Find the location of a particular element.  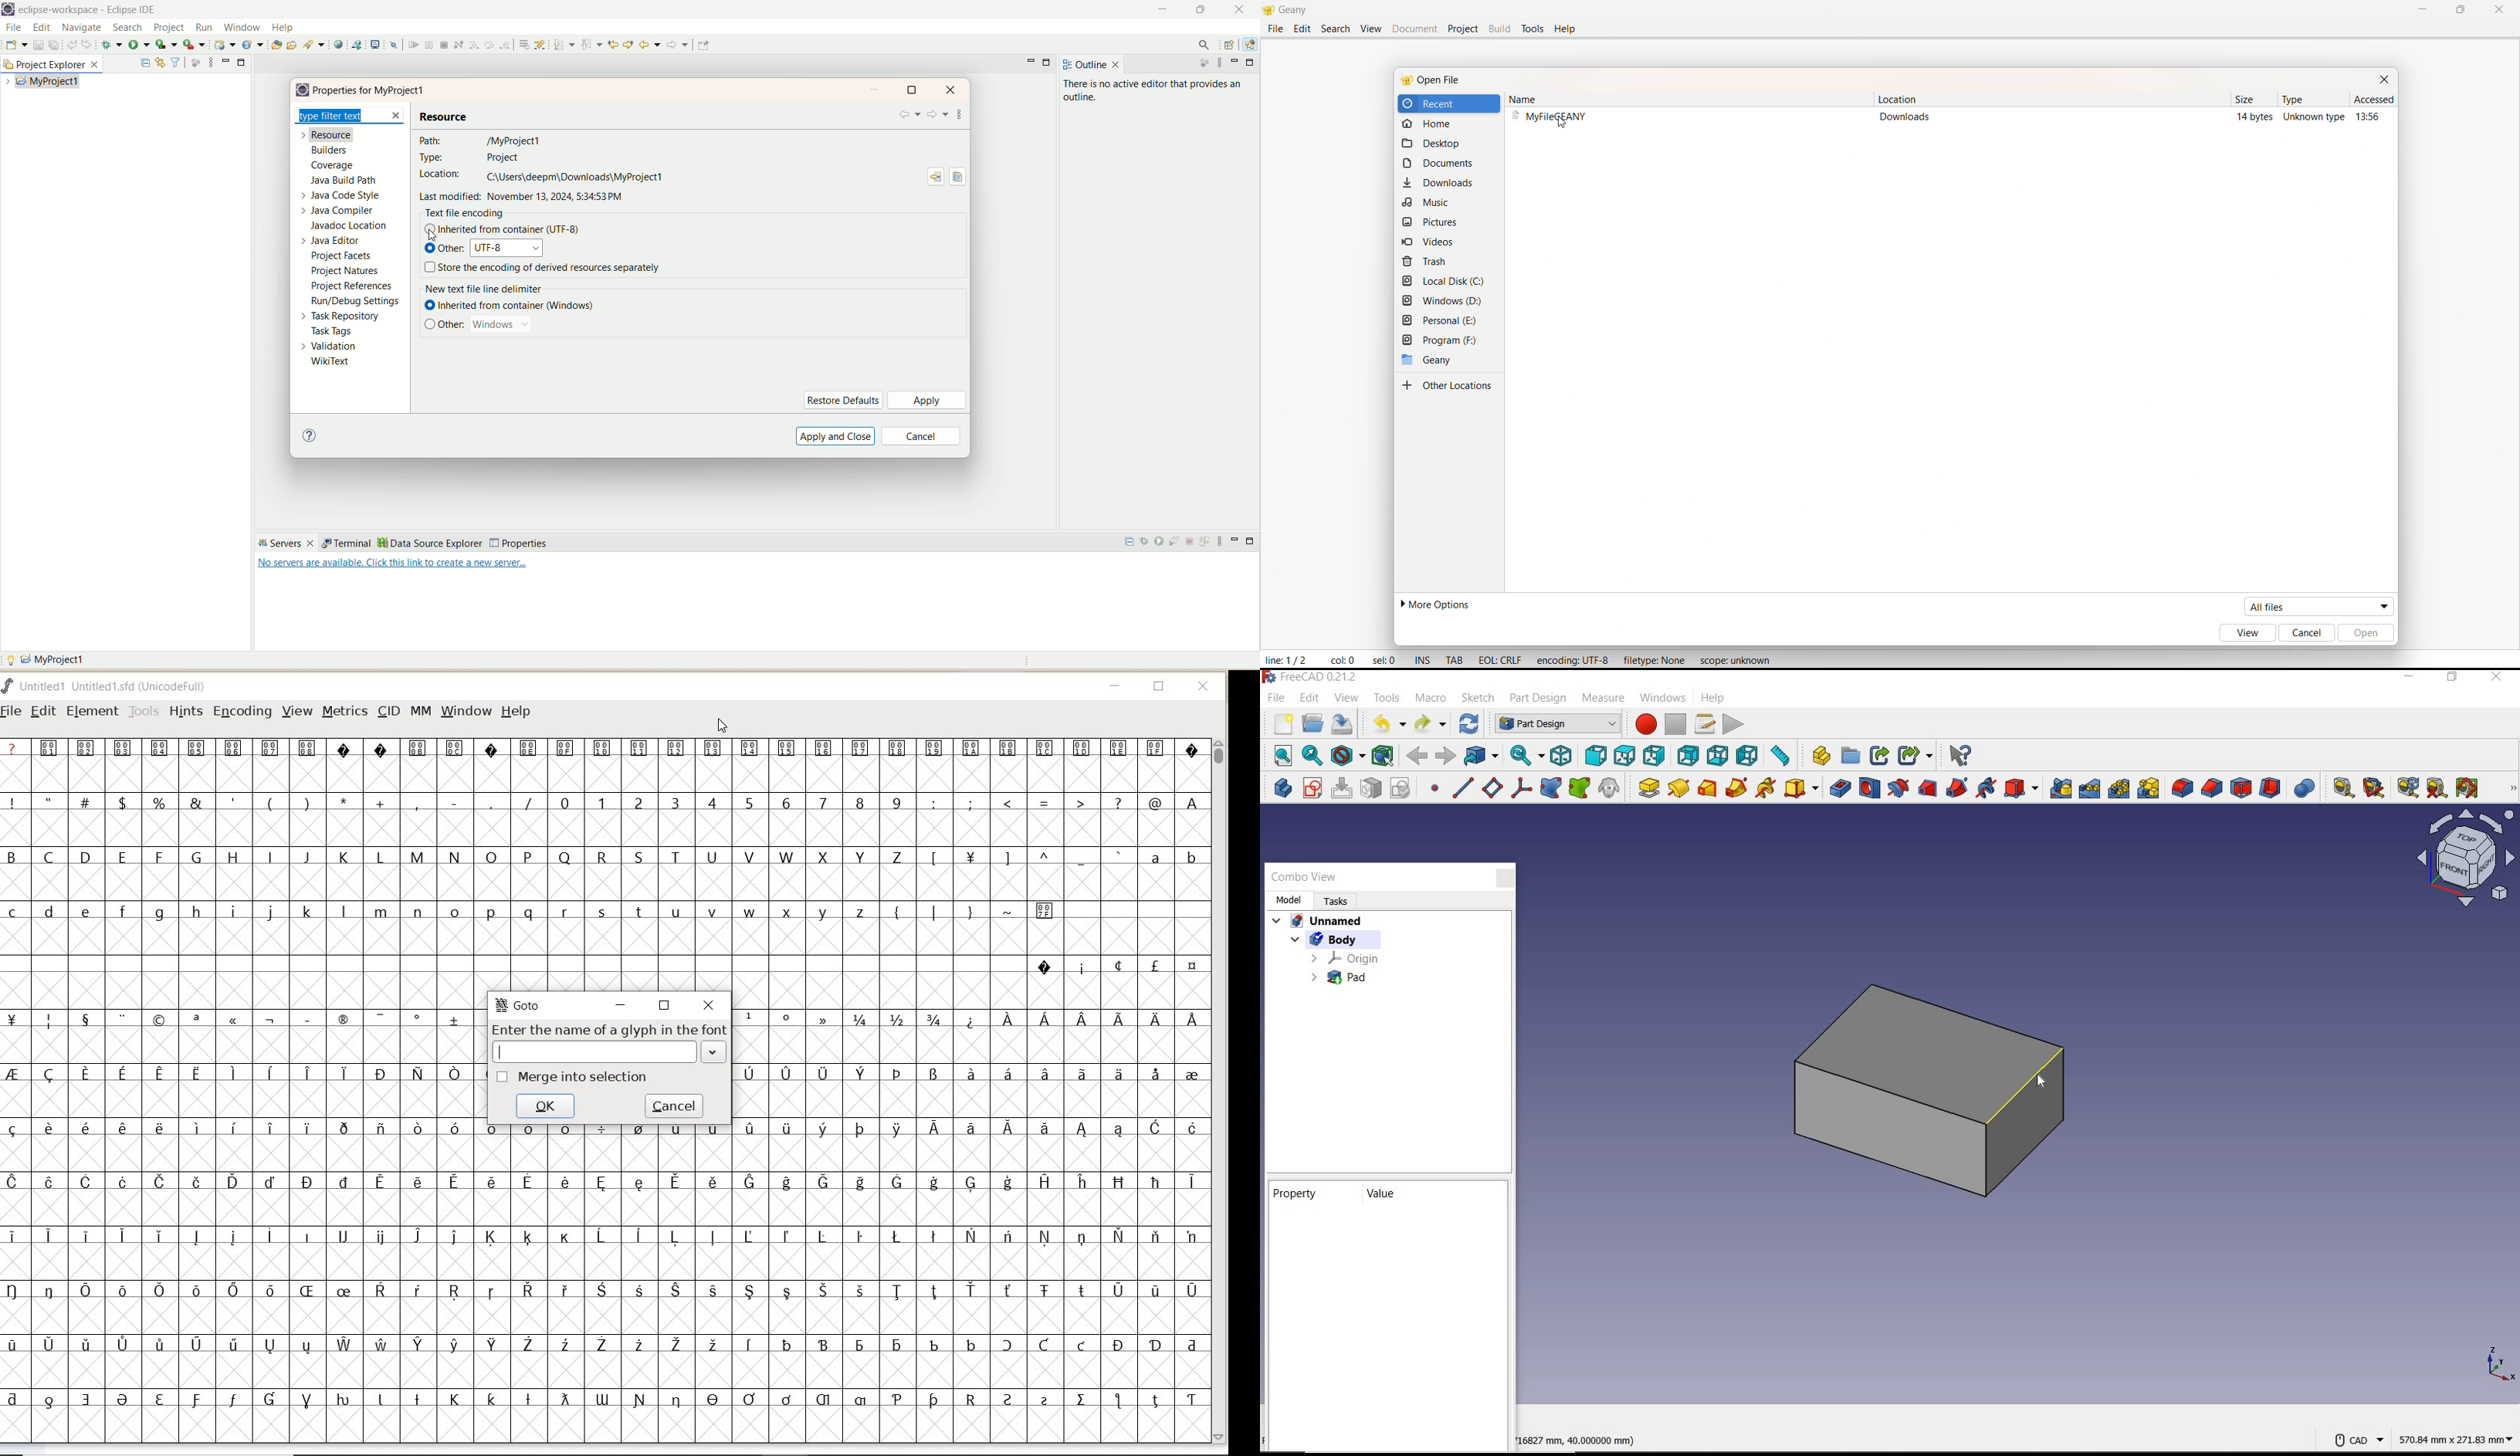

special characters is located at coordinates (603, 755).